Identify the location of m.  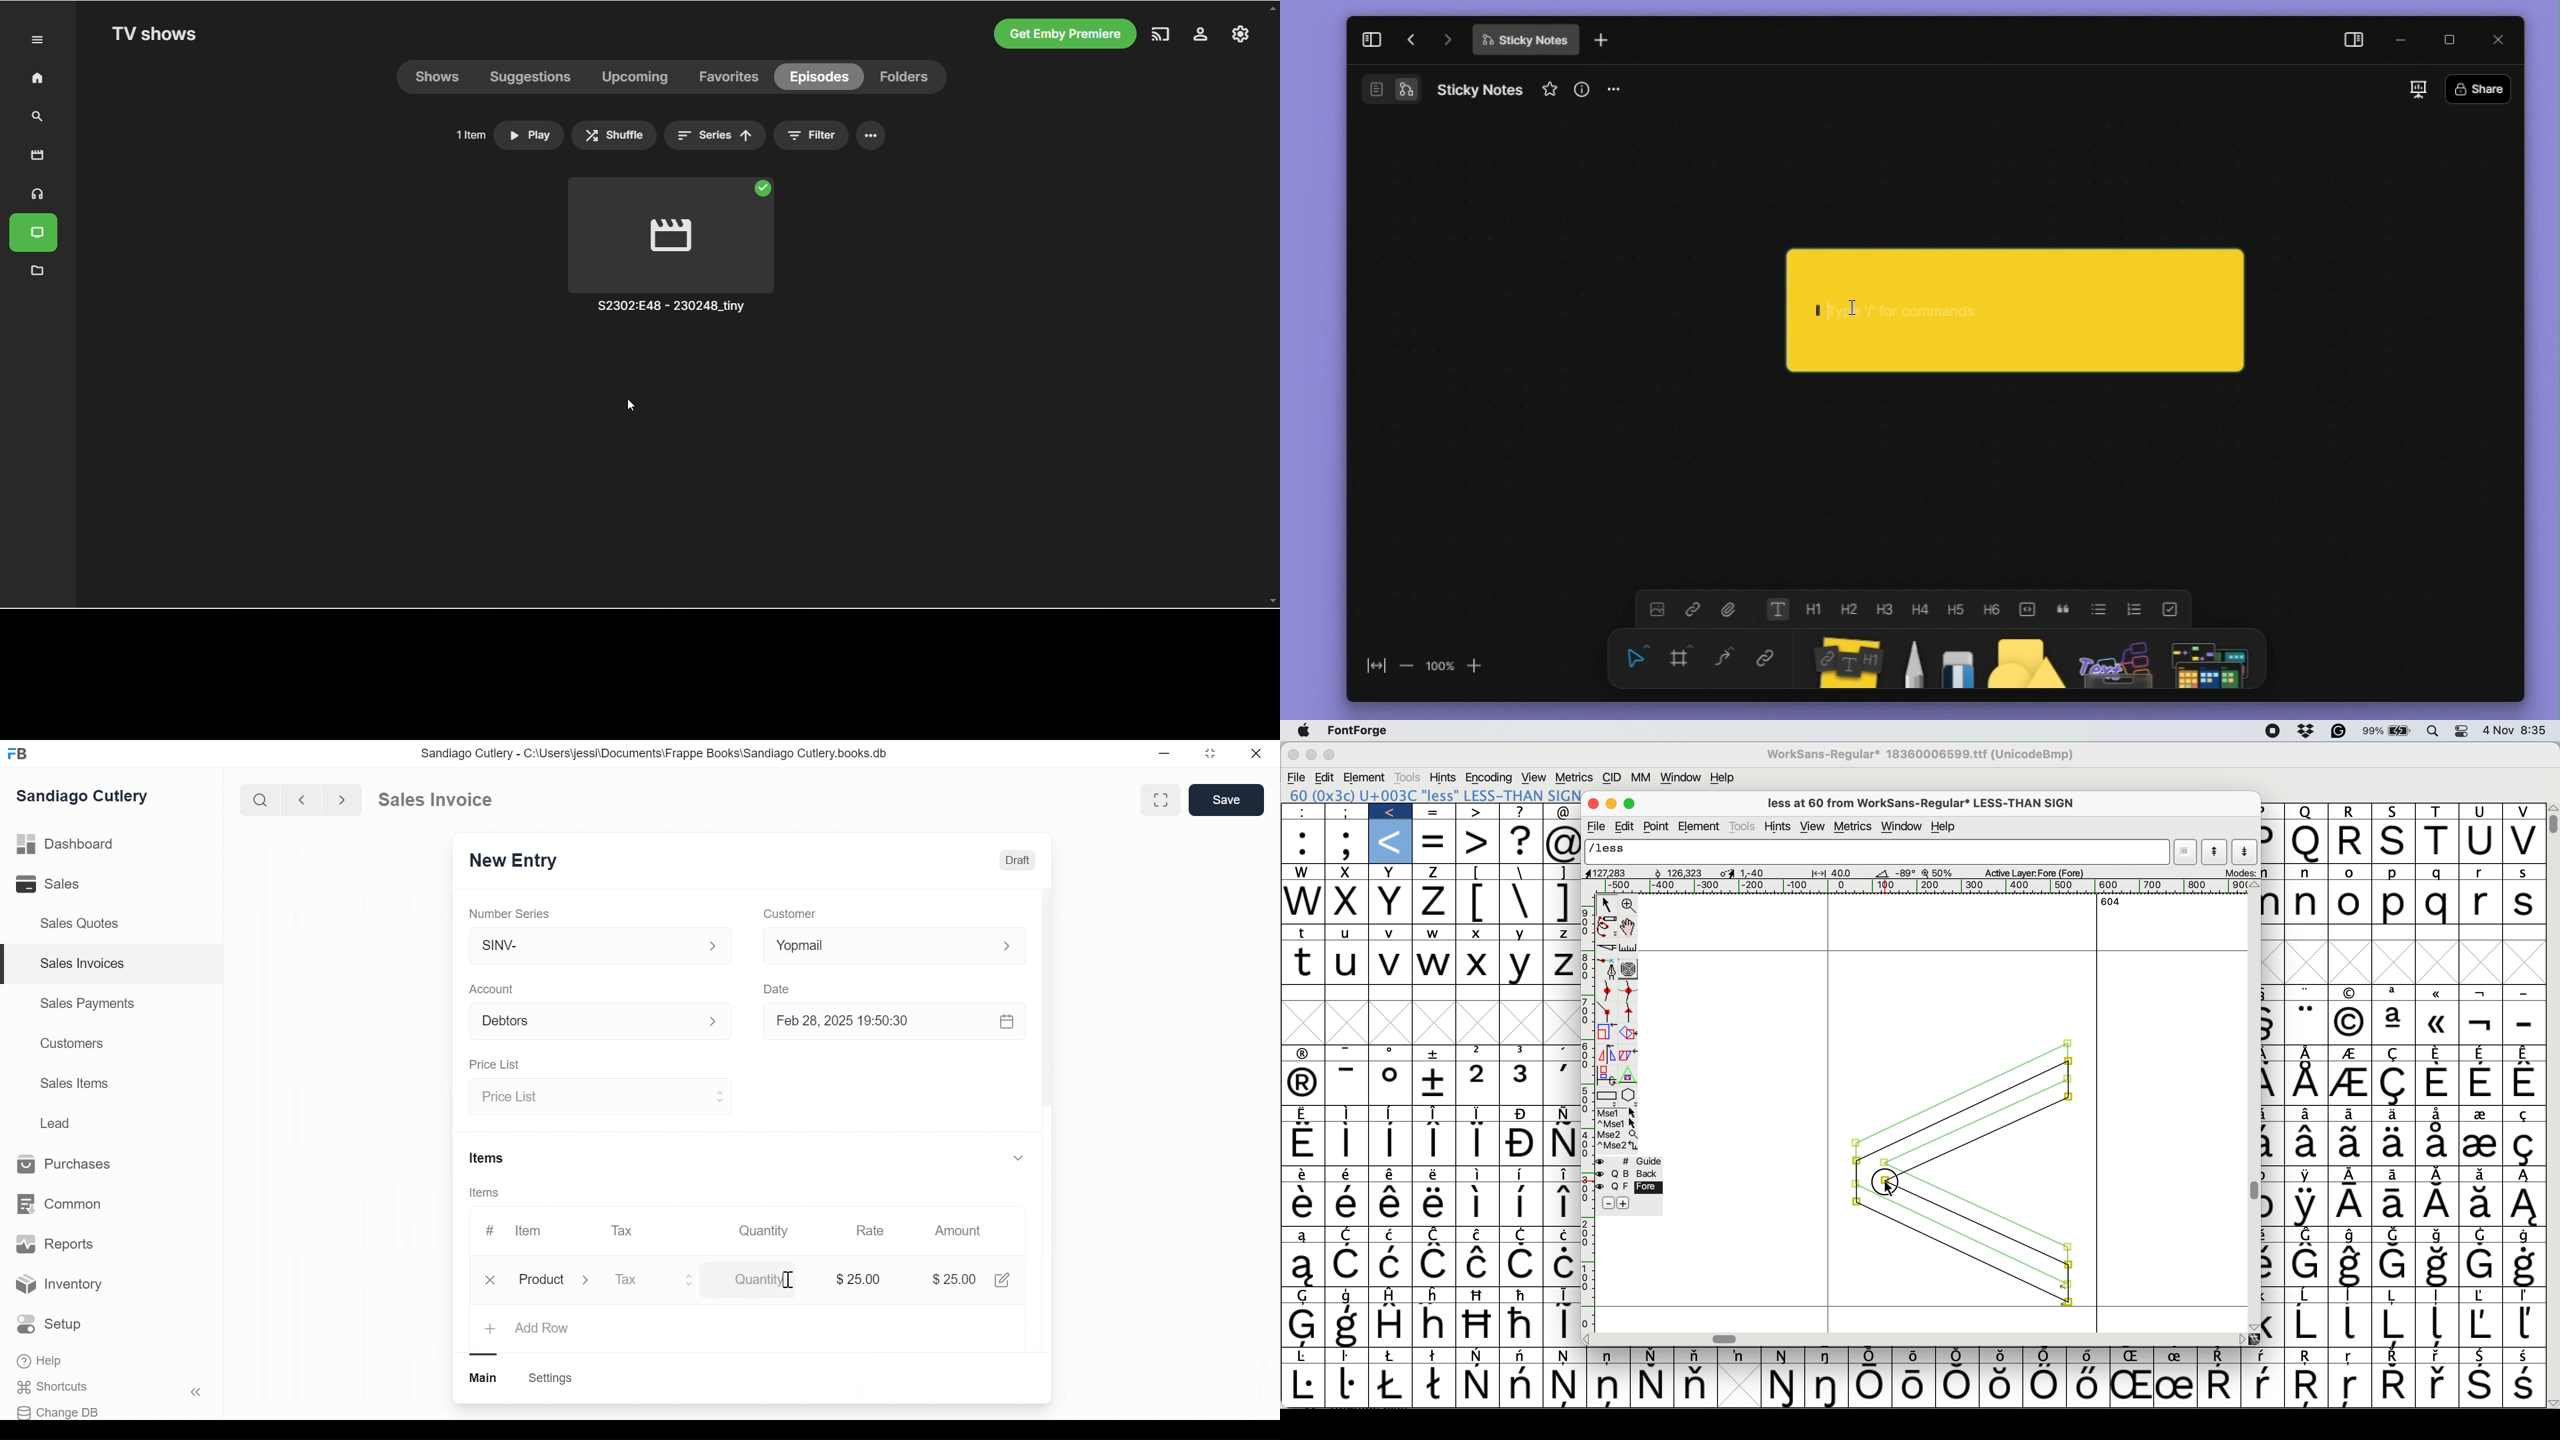
(2272, 874).